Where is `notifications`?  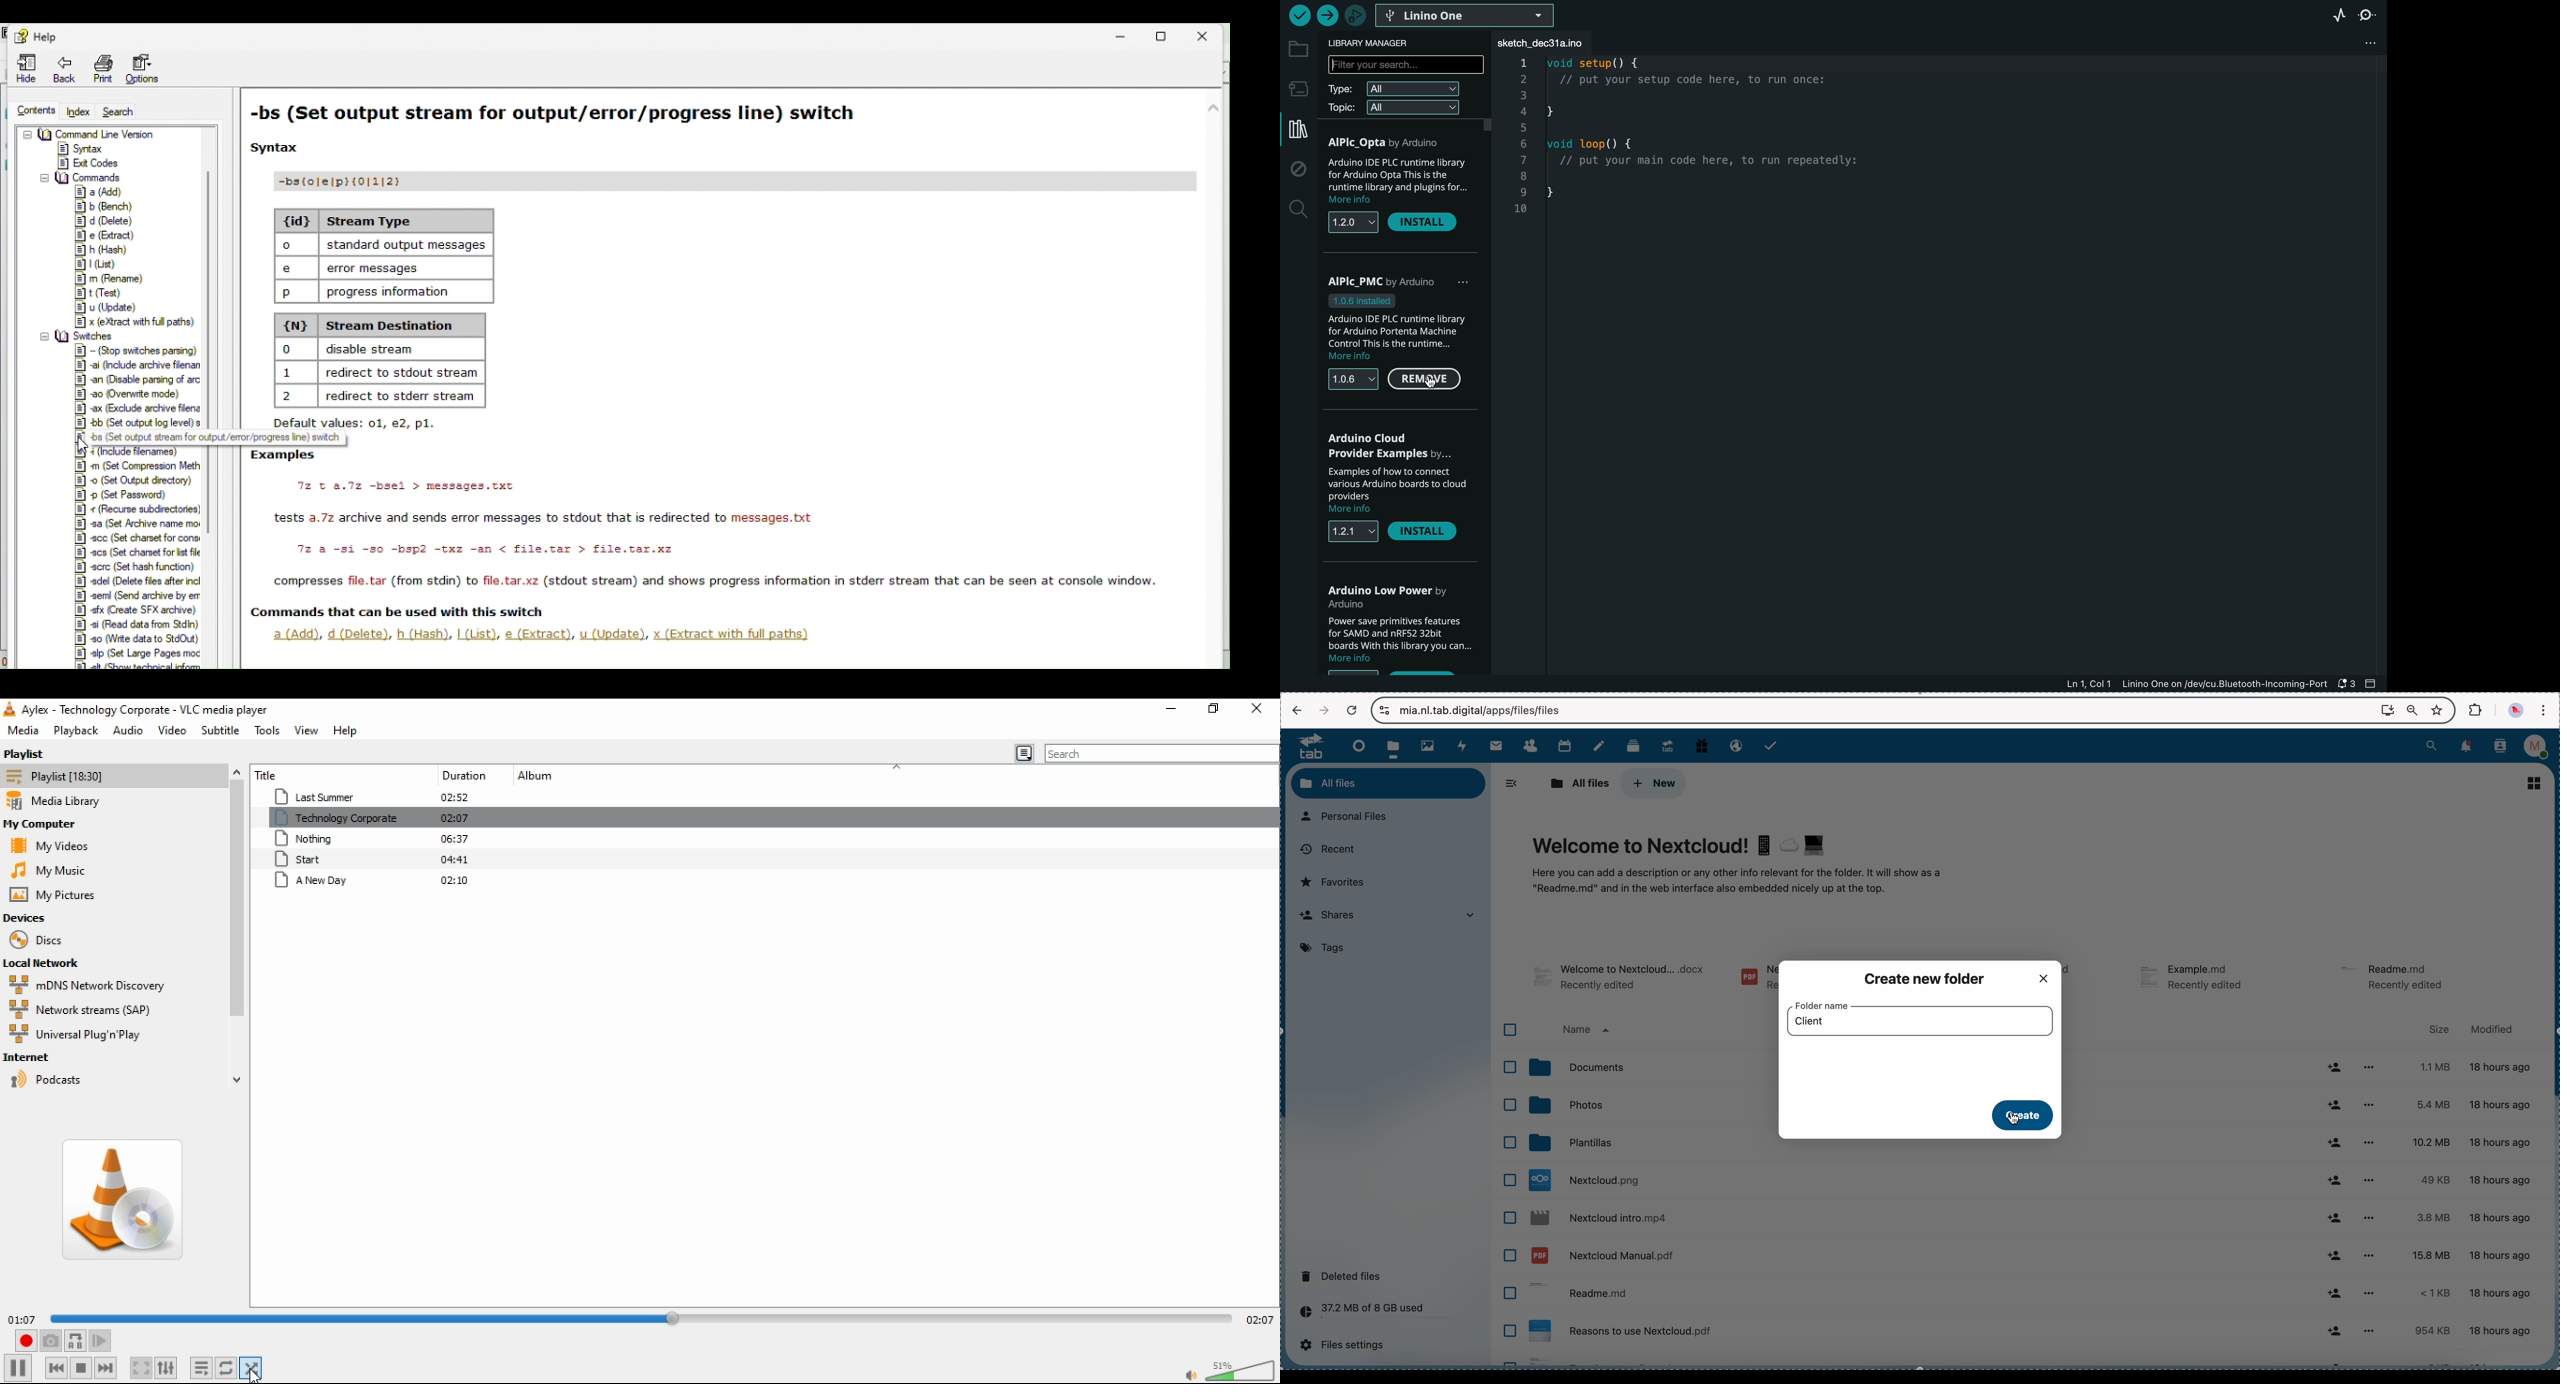 notifications is located at coordinates (2464, 747).